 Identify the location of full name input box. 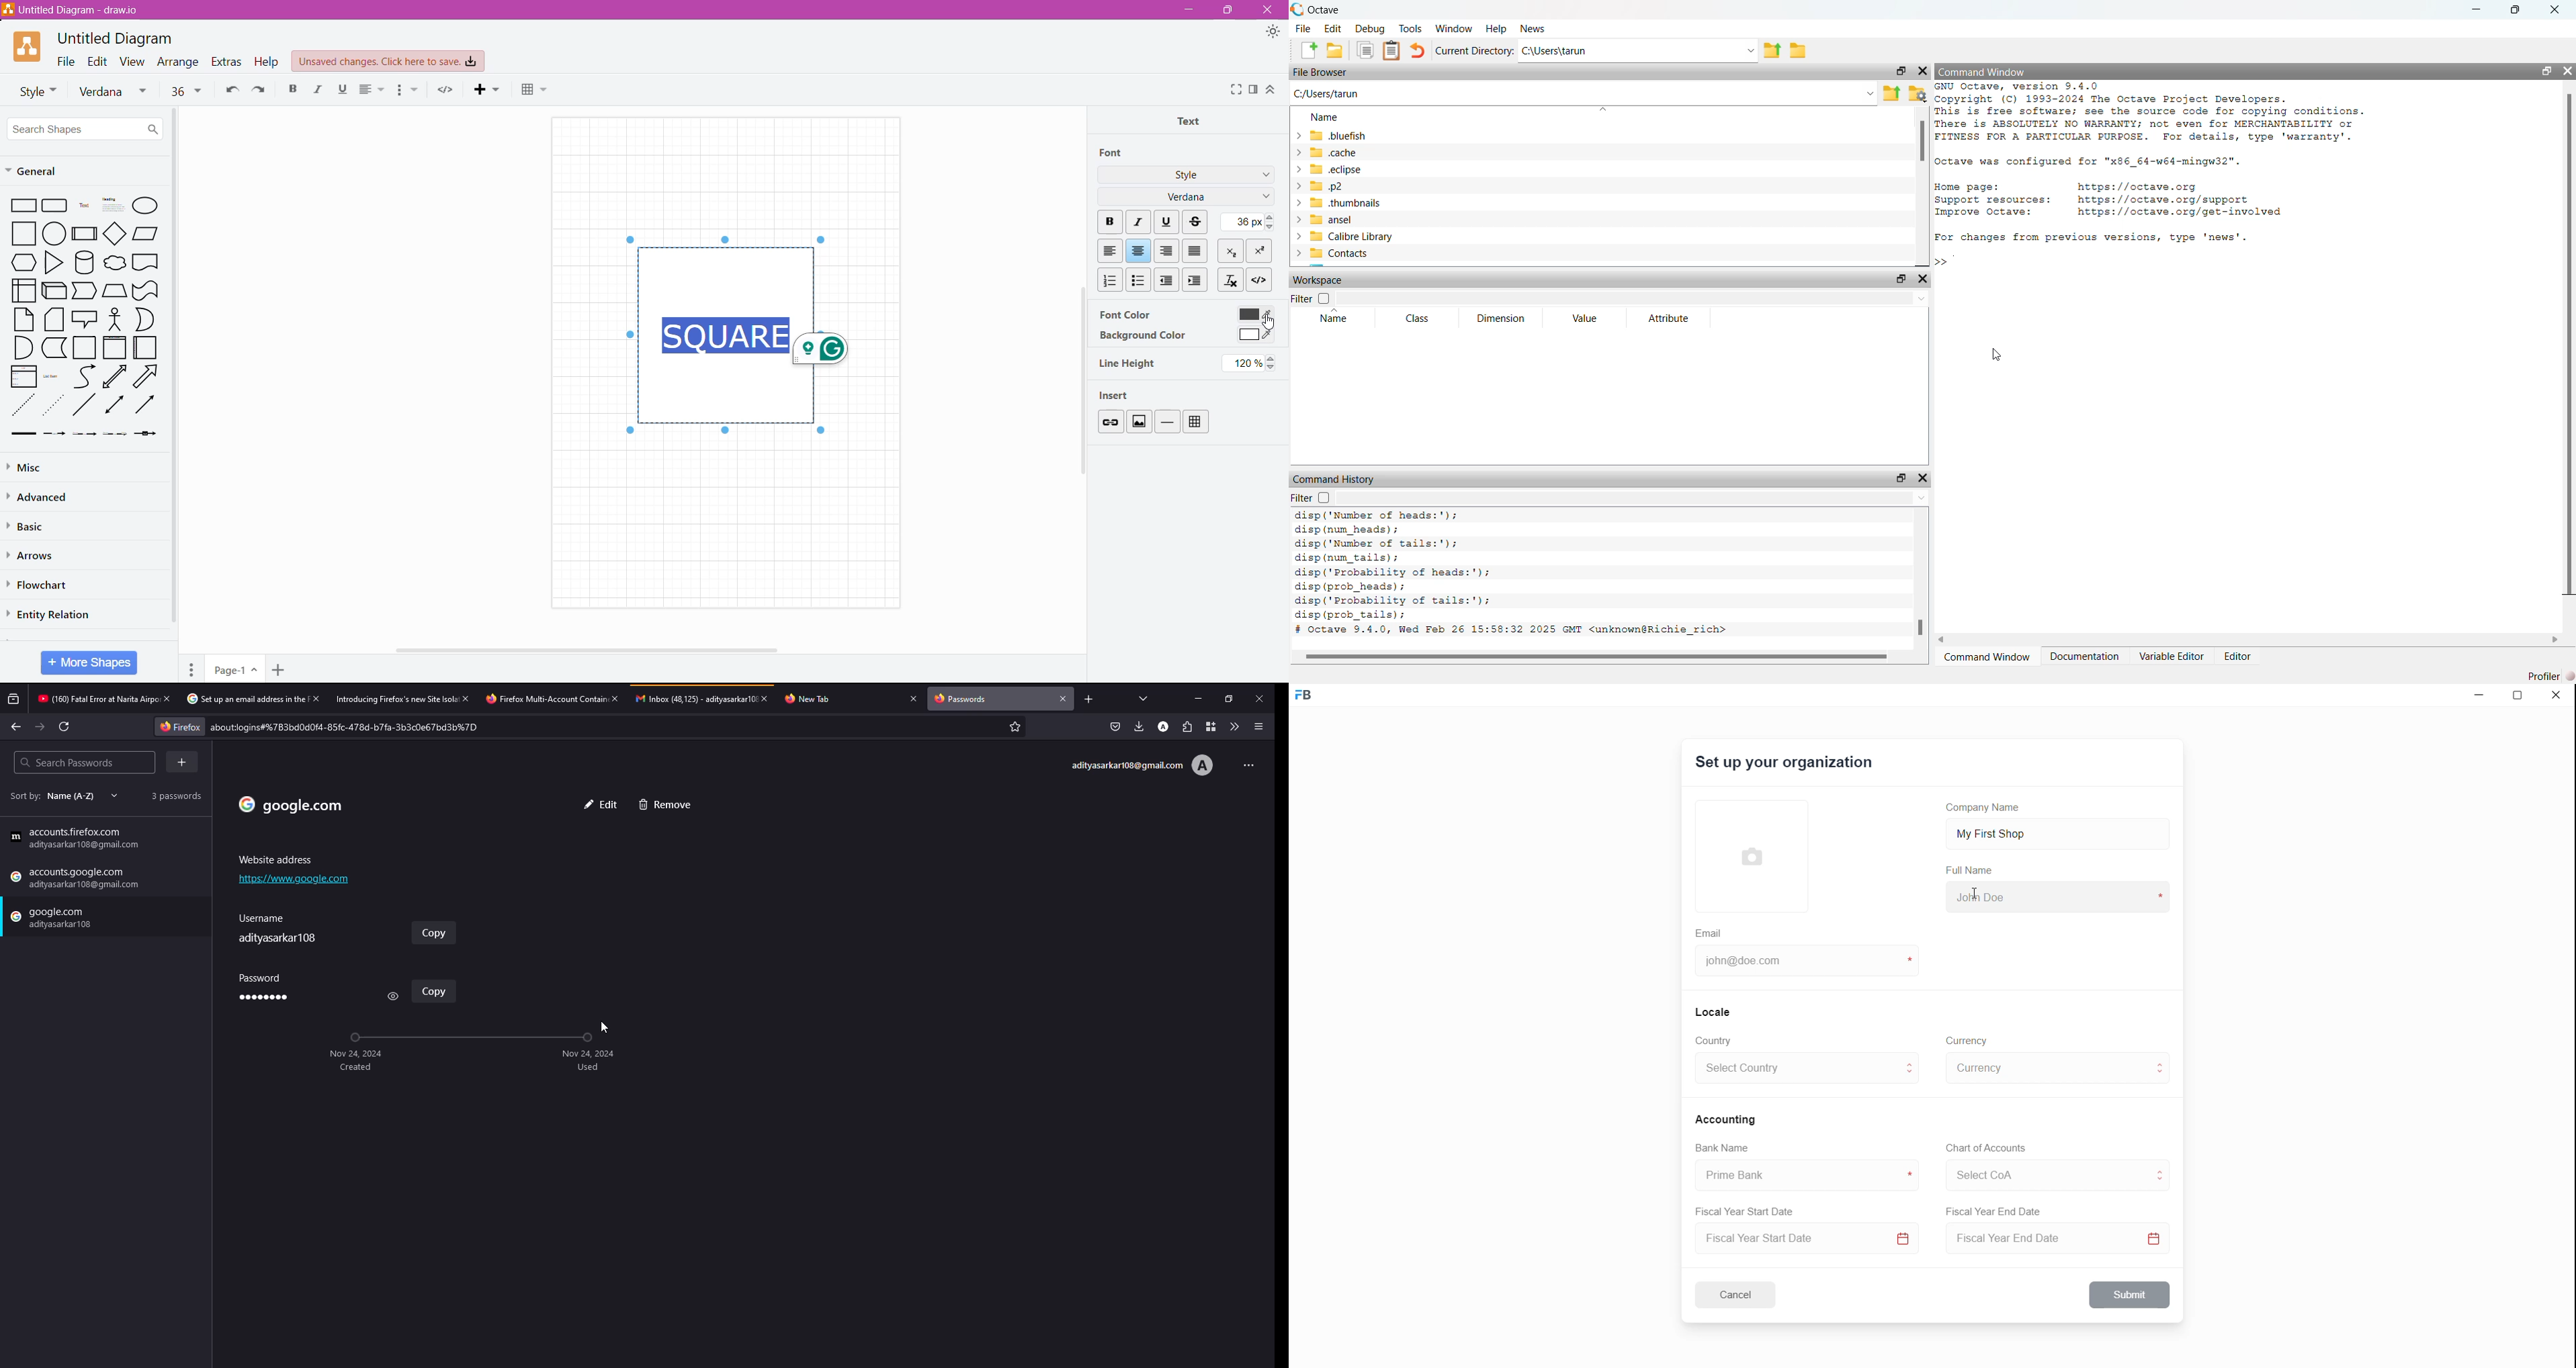
(2056, 896).